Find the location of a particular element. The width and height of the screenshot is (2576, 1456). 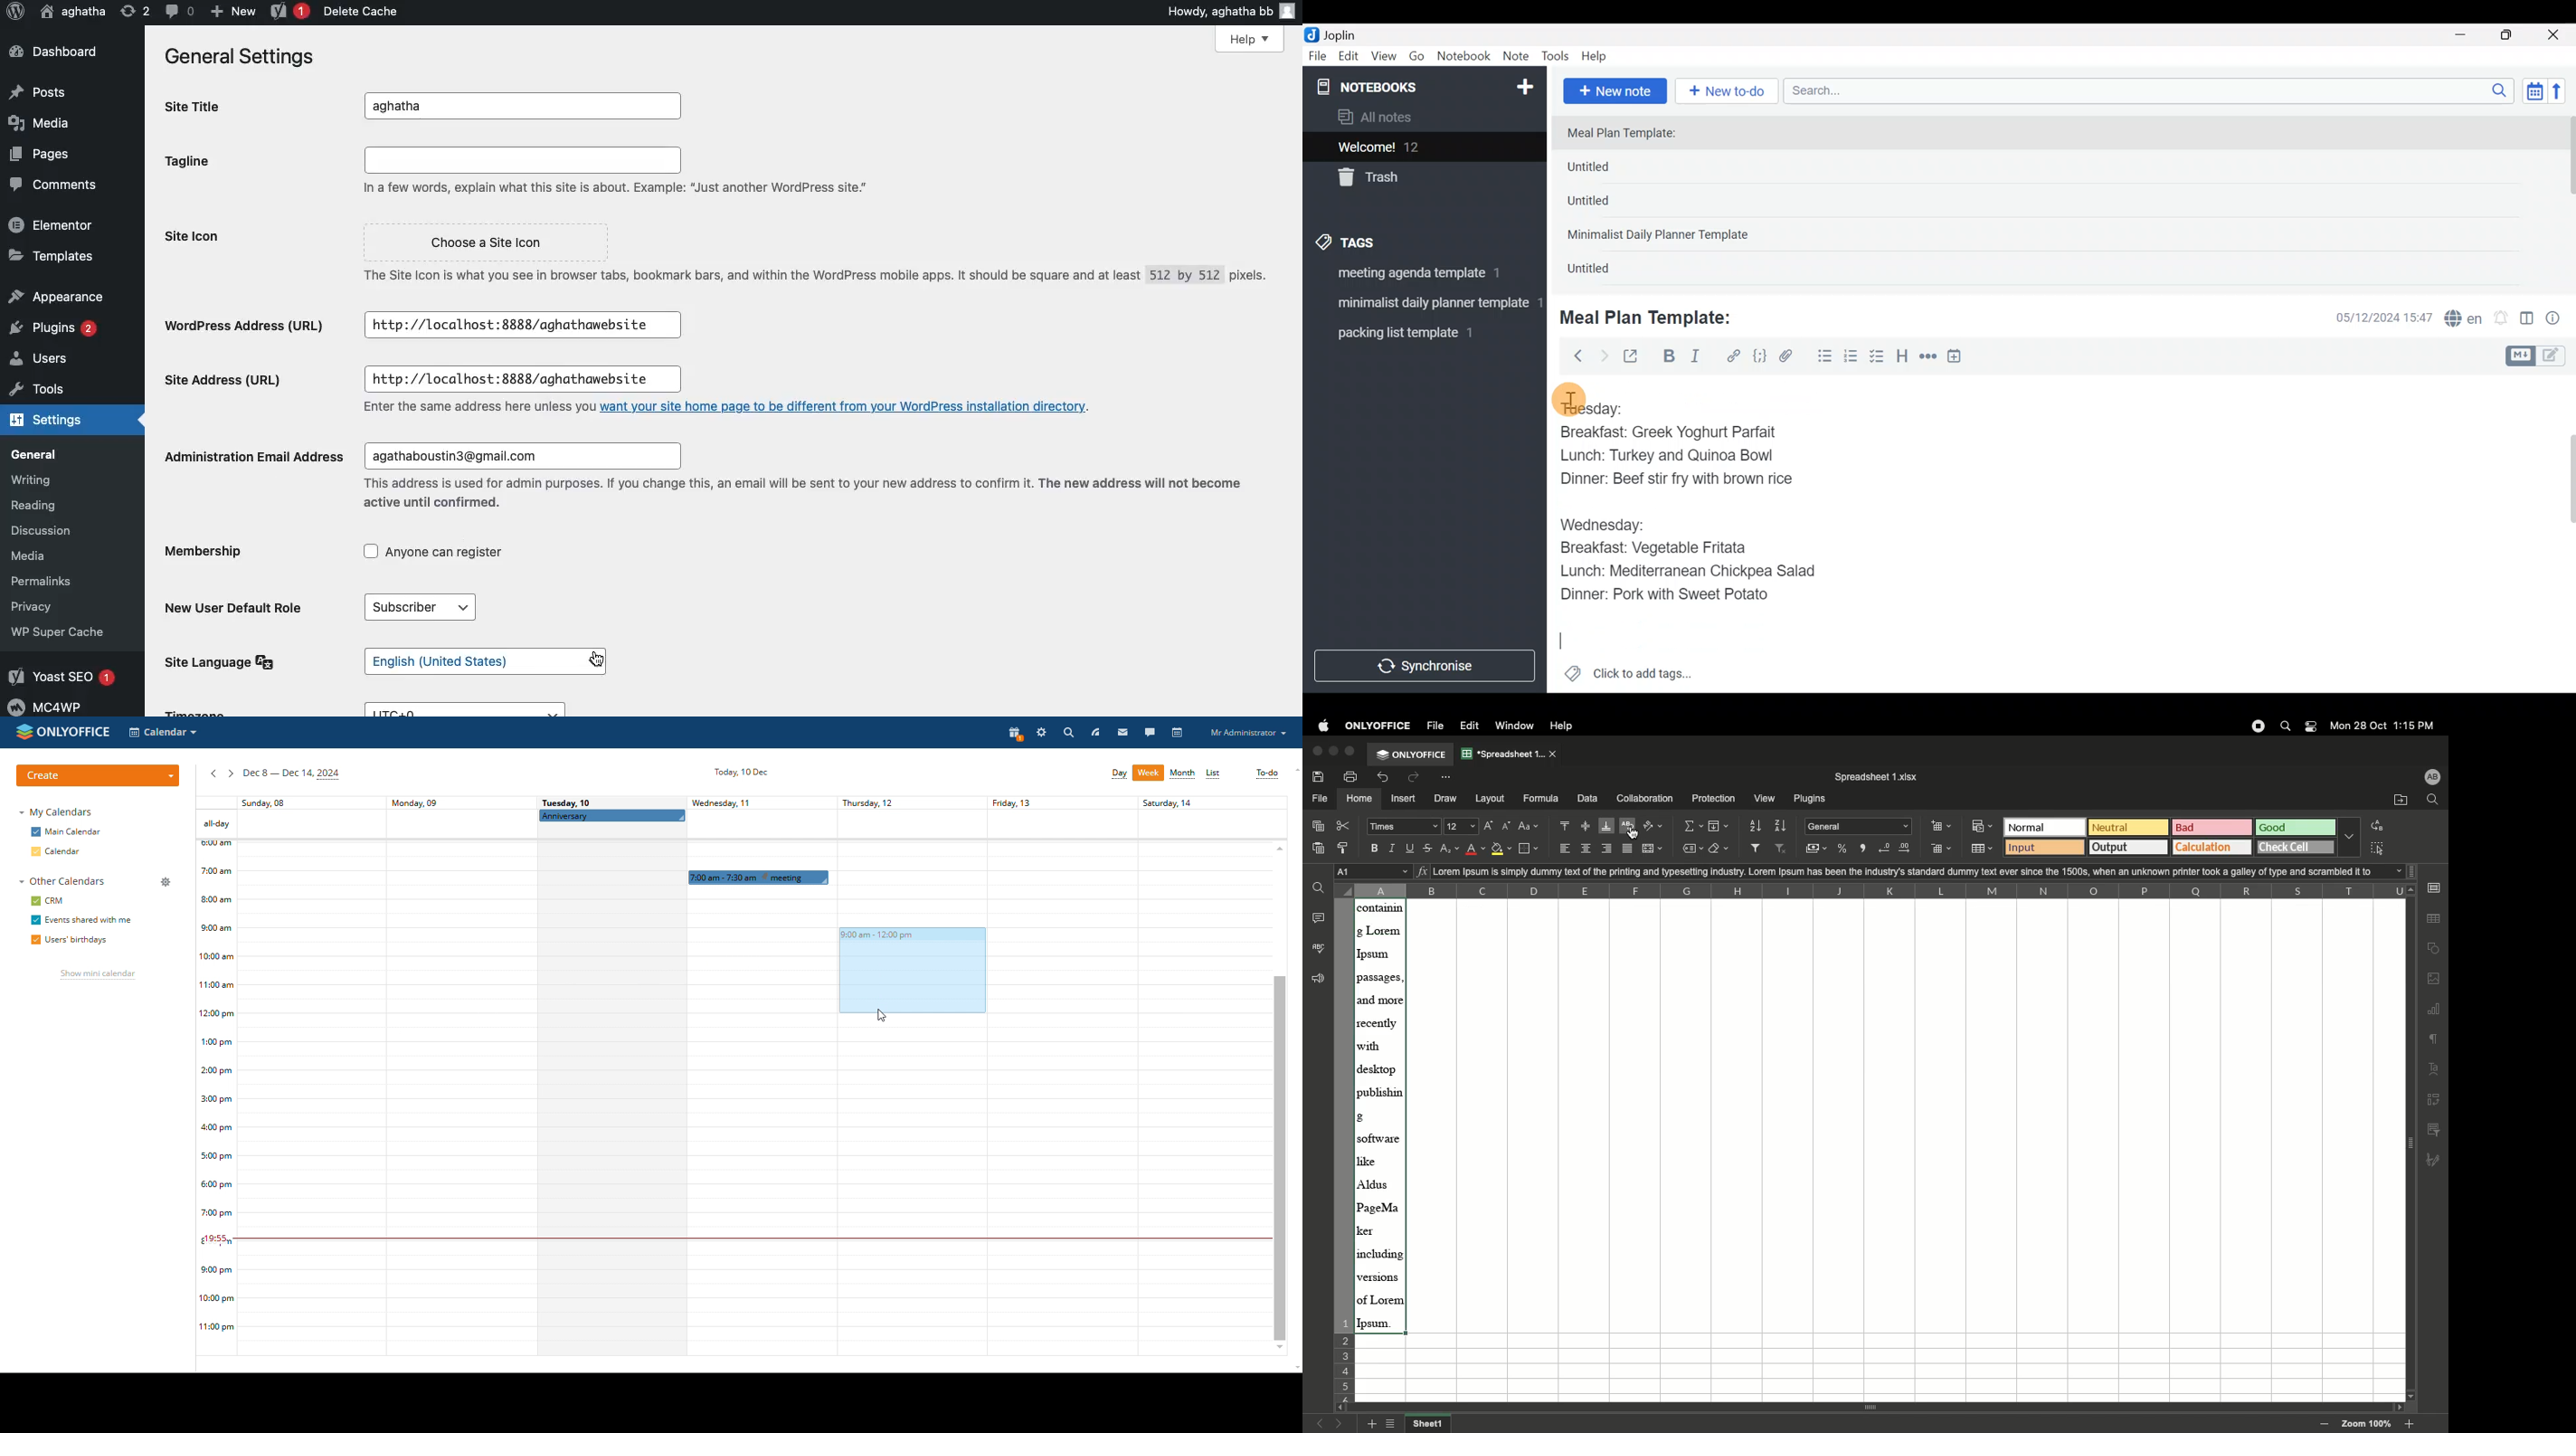

Current sheet is located at coordinates (1430, 1423).